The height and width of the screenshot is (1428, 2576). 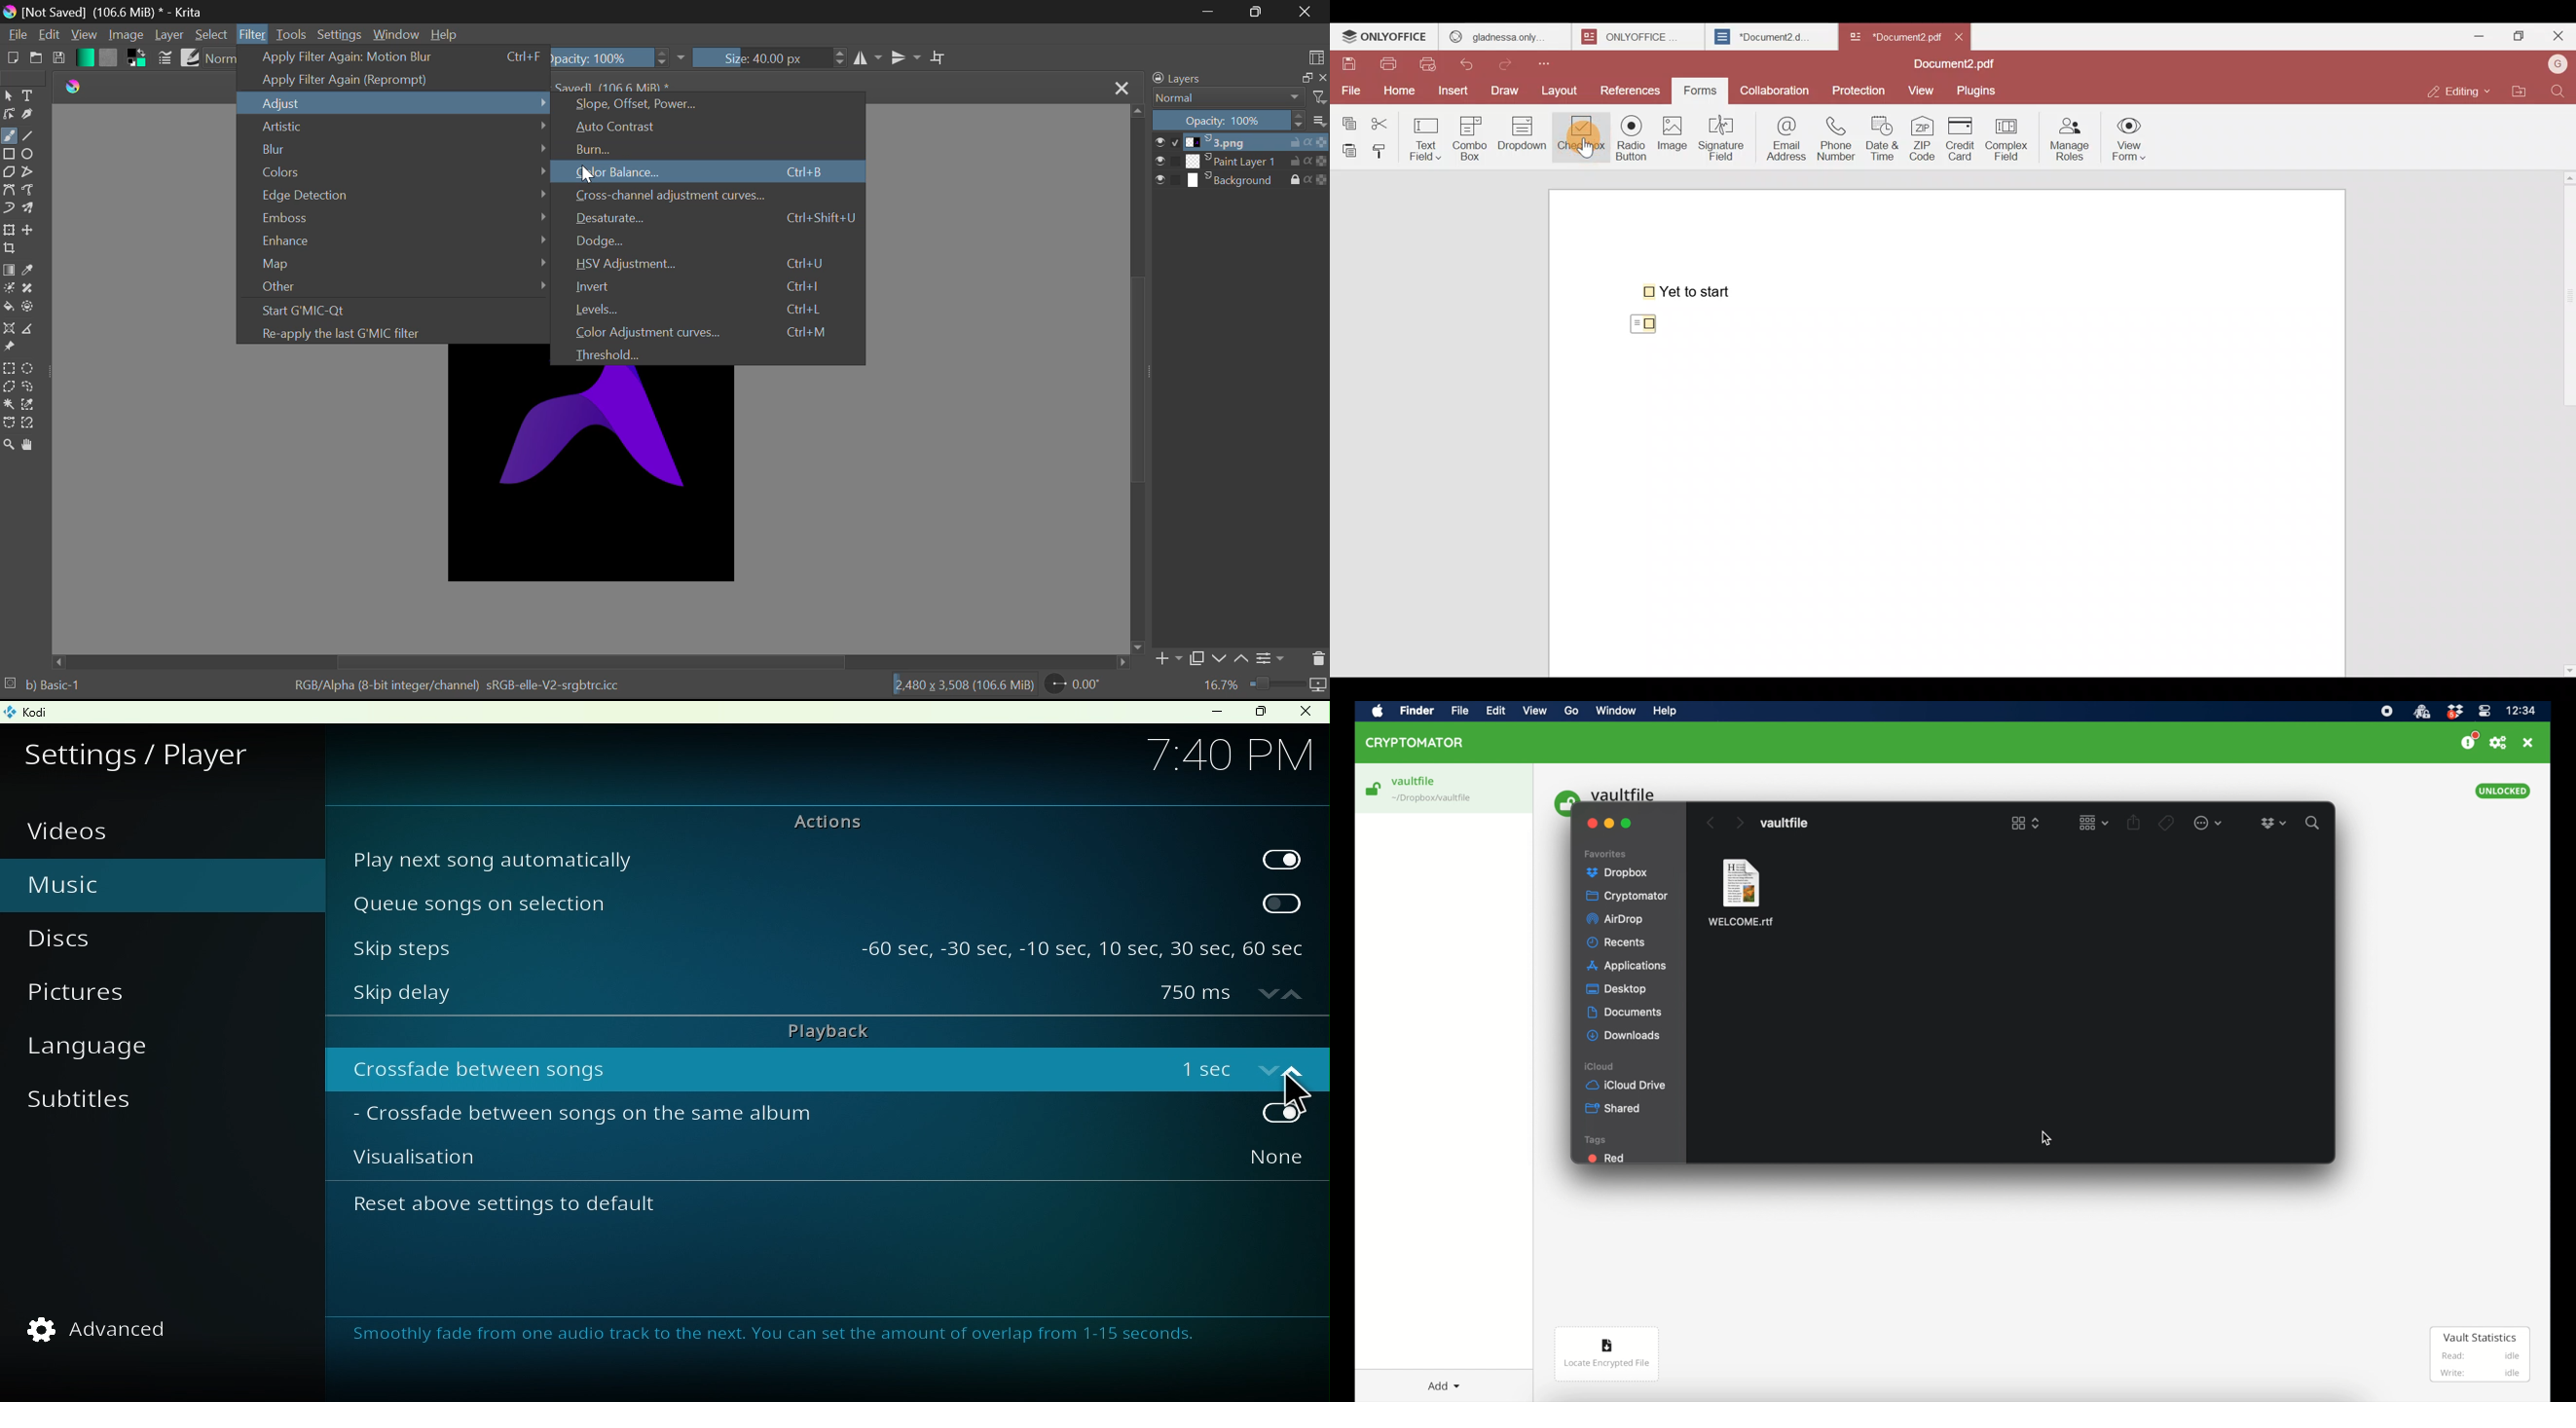 What do you see at coordinates (1299, 78) in the screenshot?
I see `maximize` at bounding box center [1299, 78].